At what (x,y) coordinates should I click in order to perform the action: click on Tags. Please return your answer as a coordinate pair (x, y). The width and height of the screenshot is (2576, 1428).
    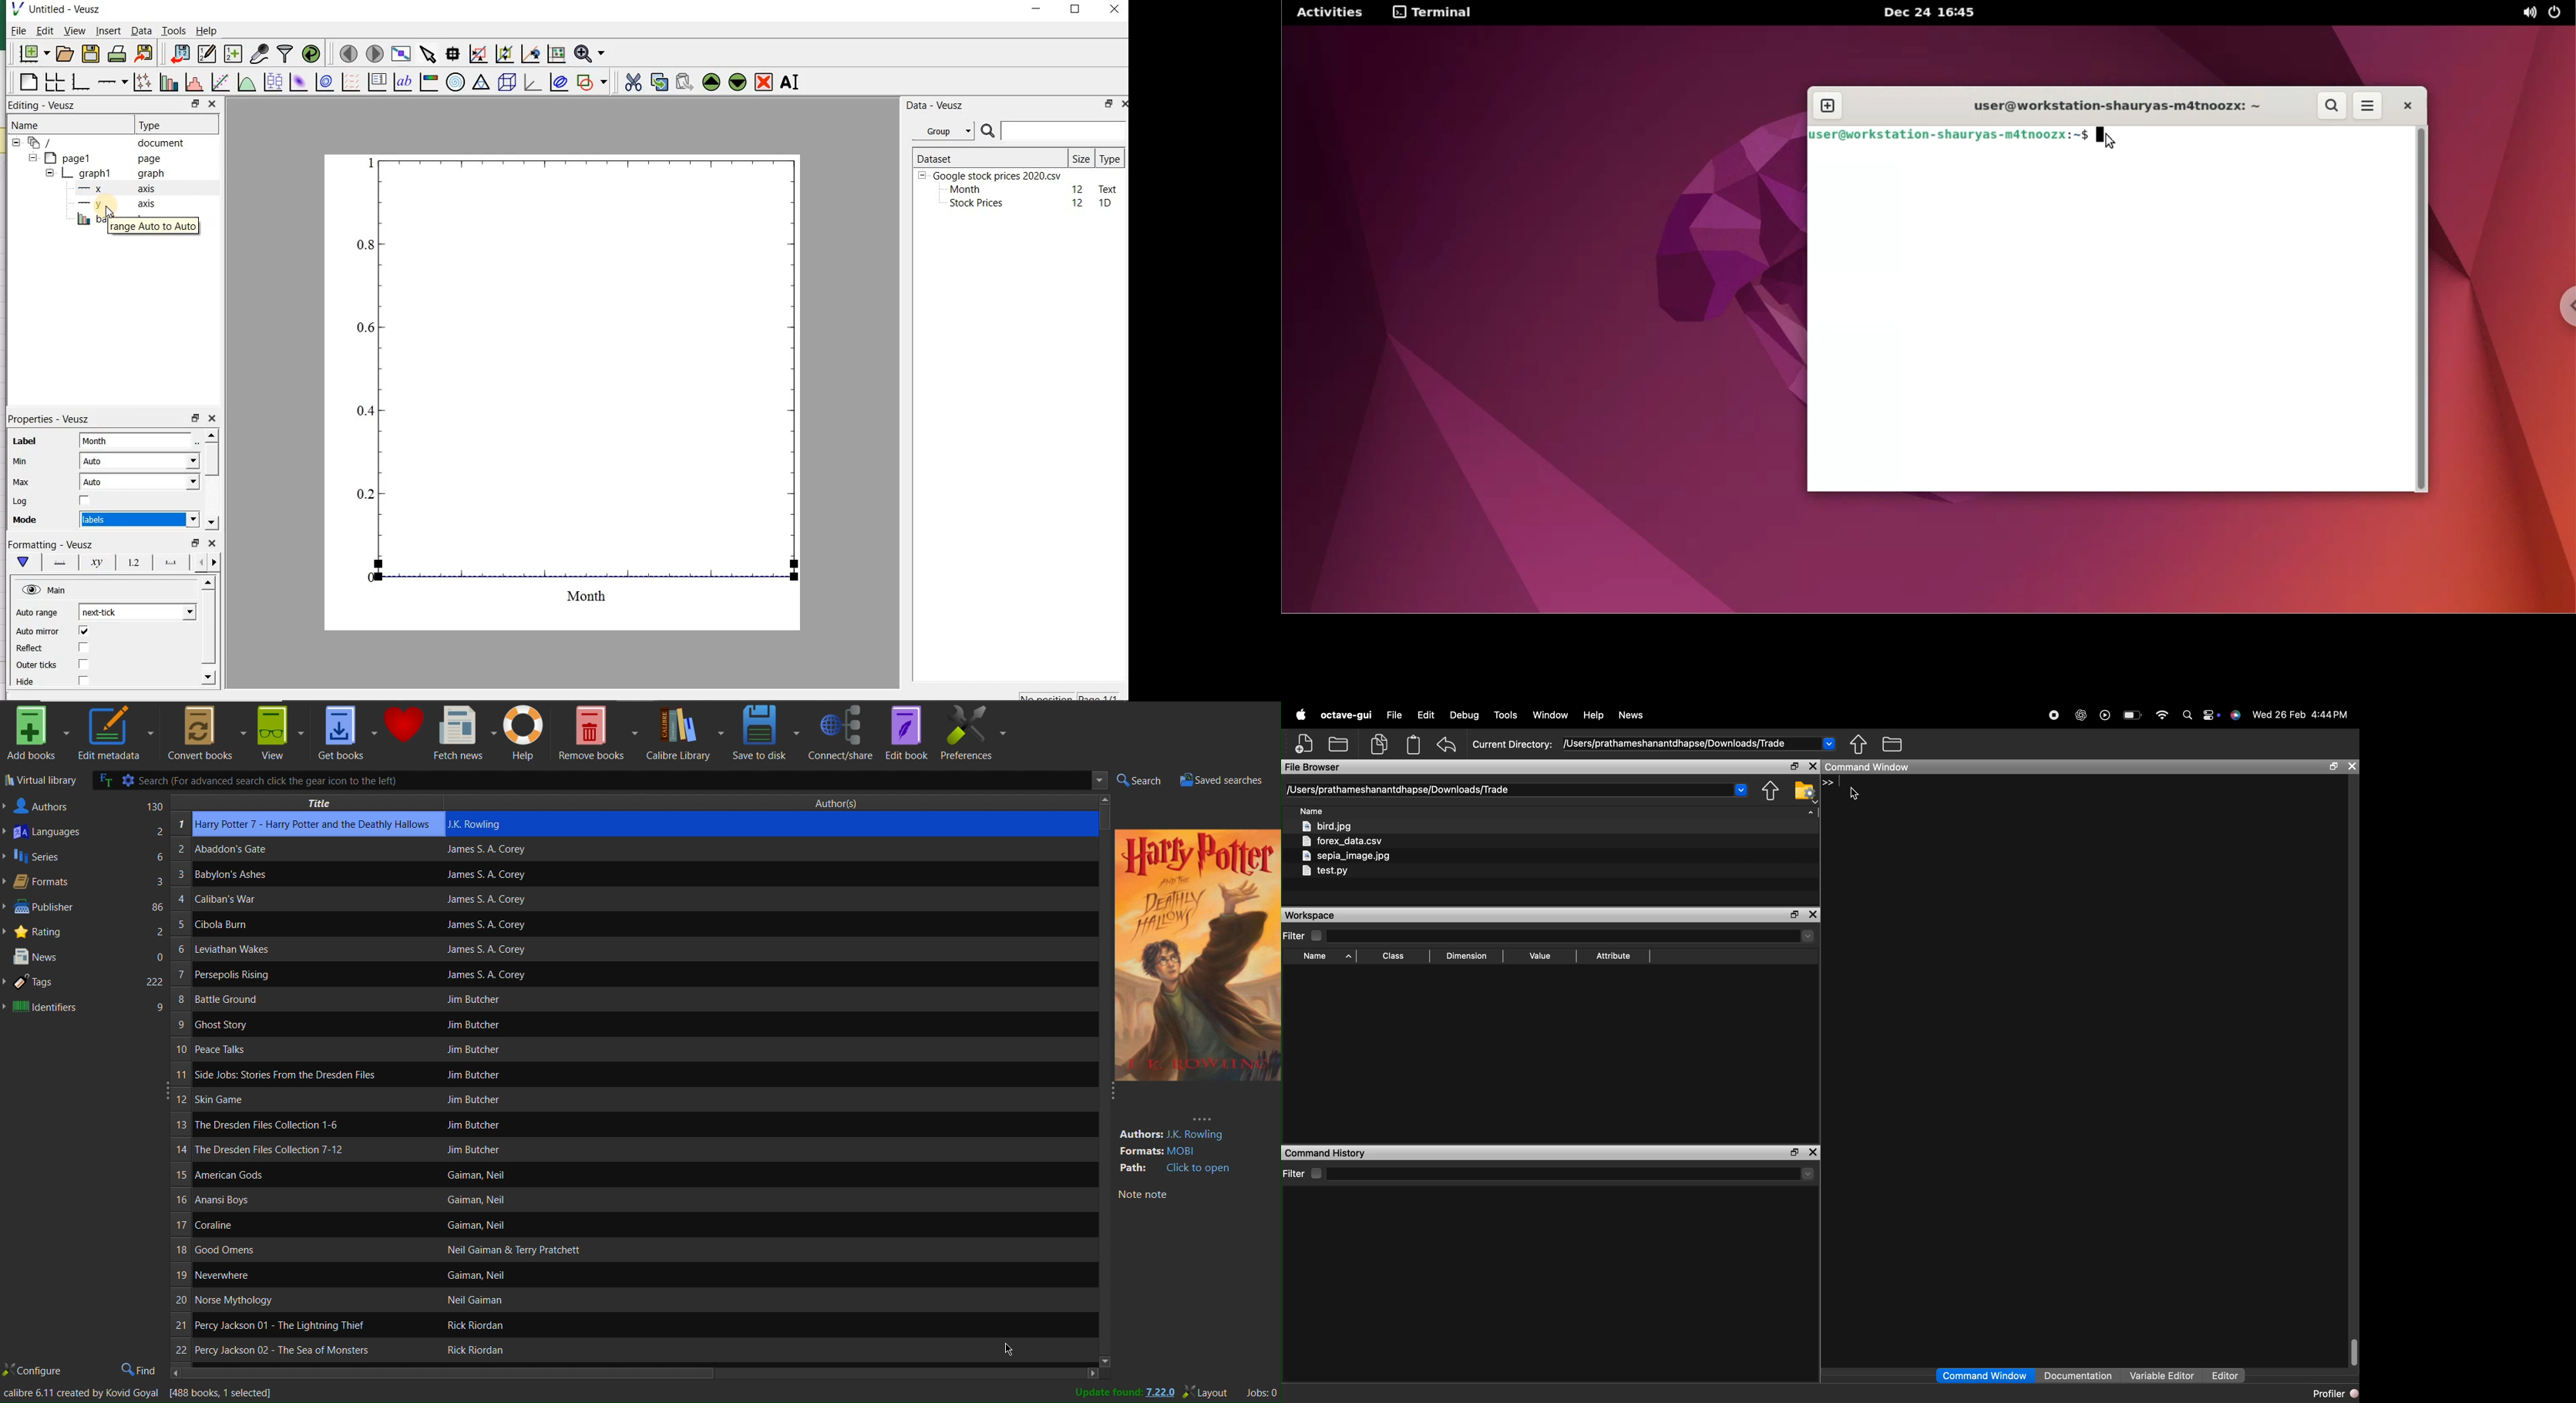
    Looking at the image, I should click on (86, 982).